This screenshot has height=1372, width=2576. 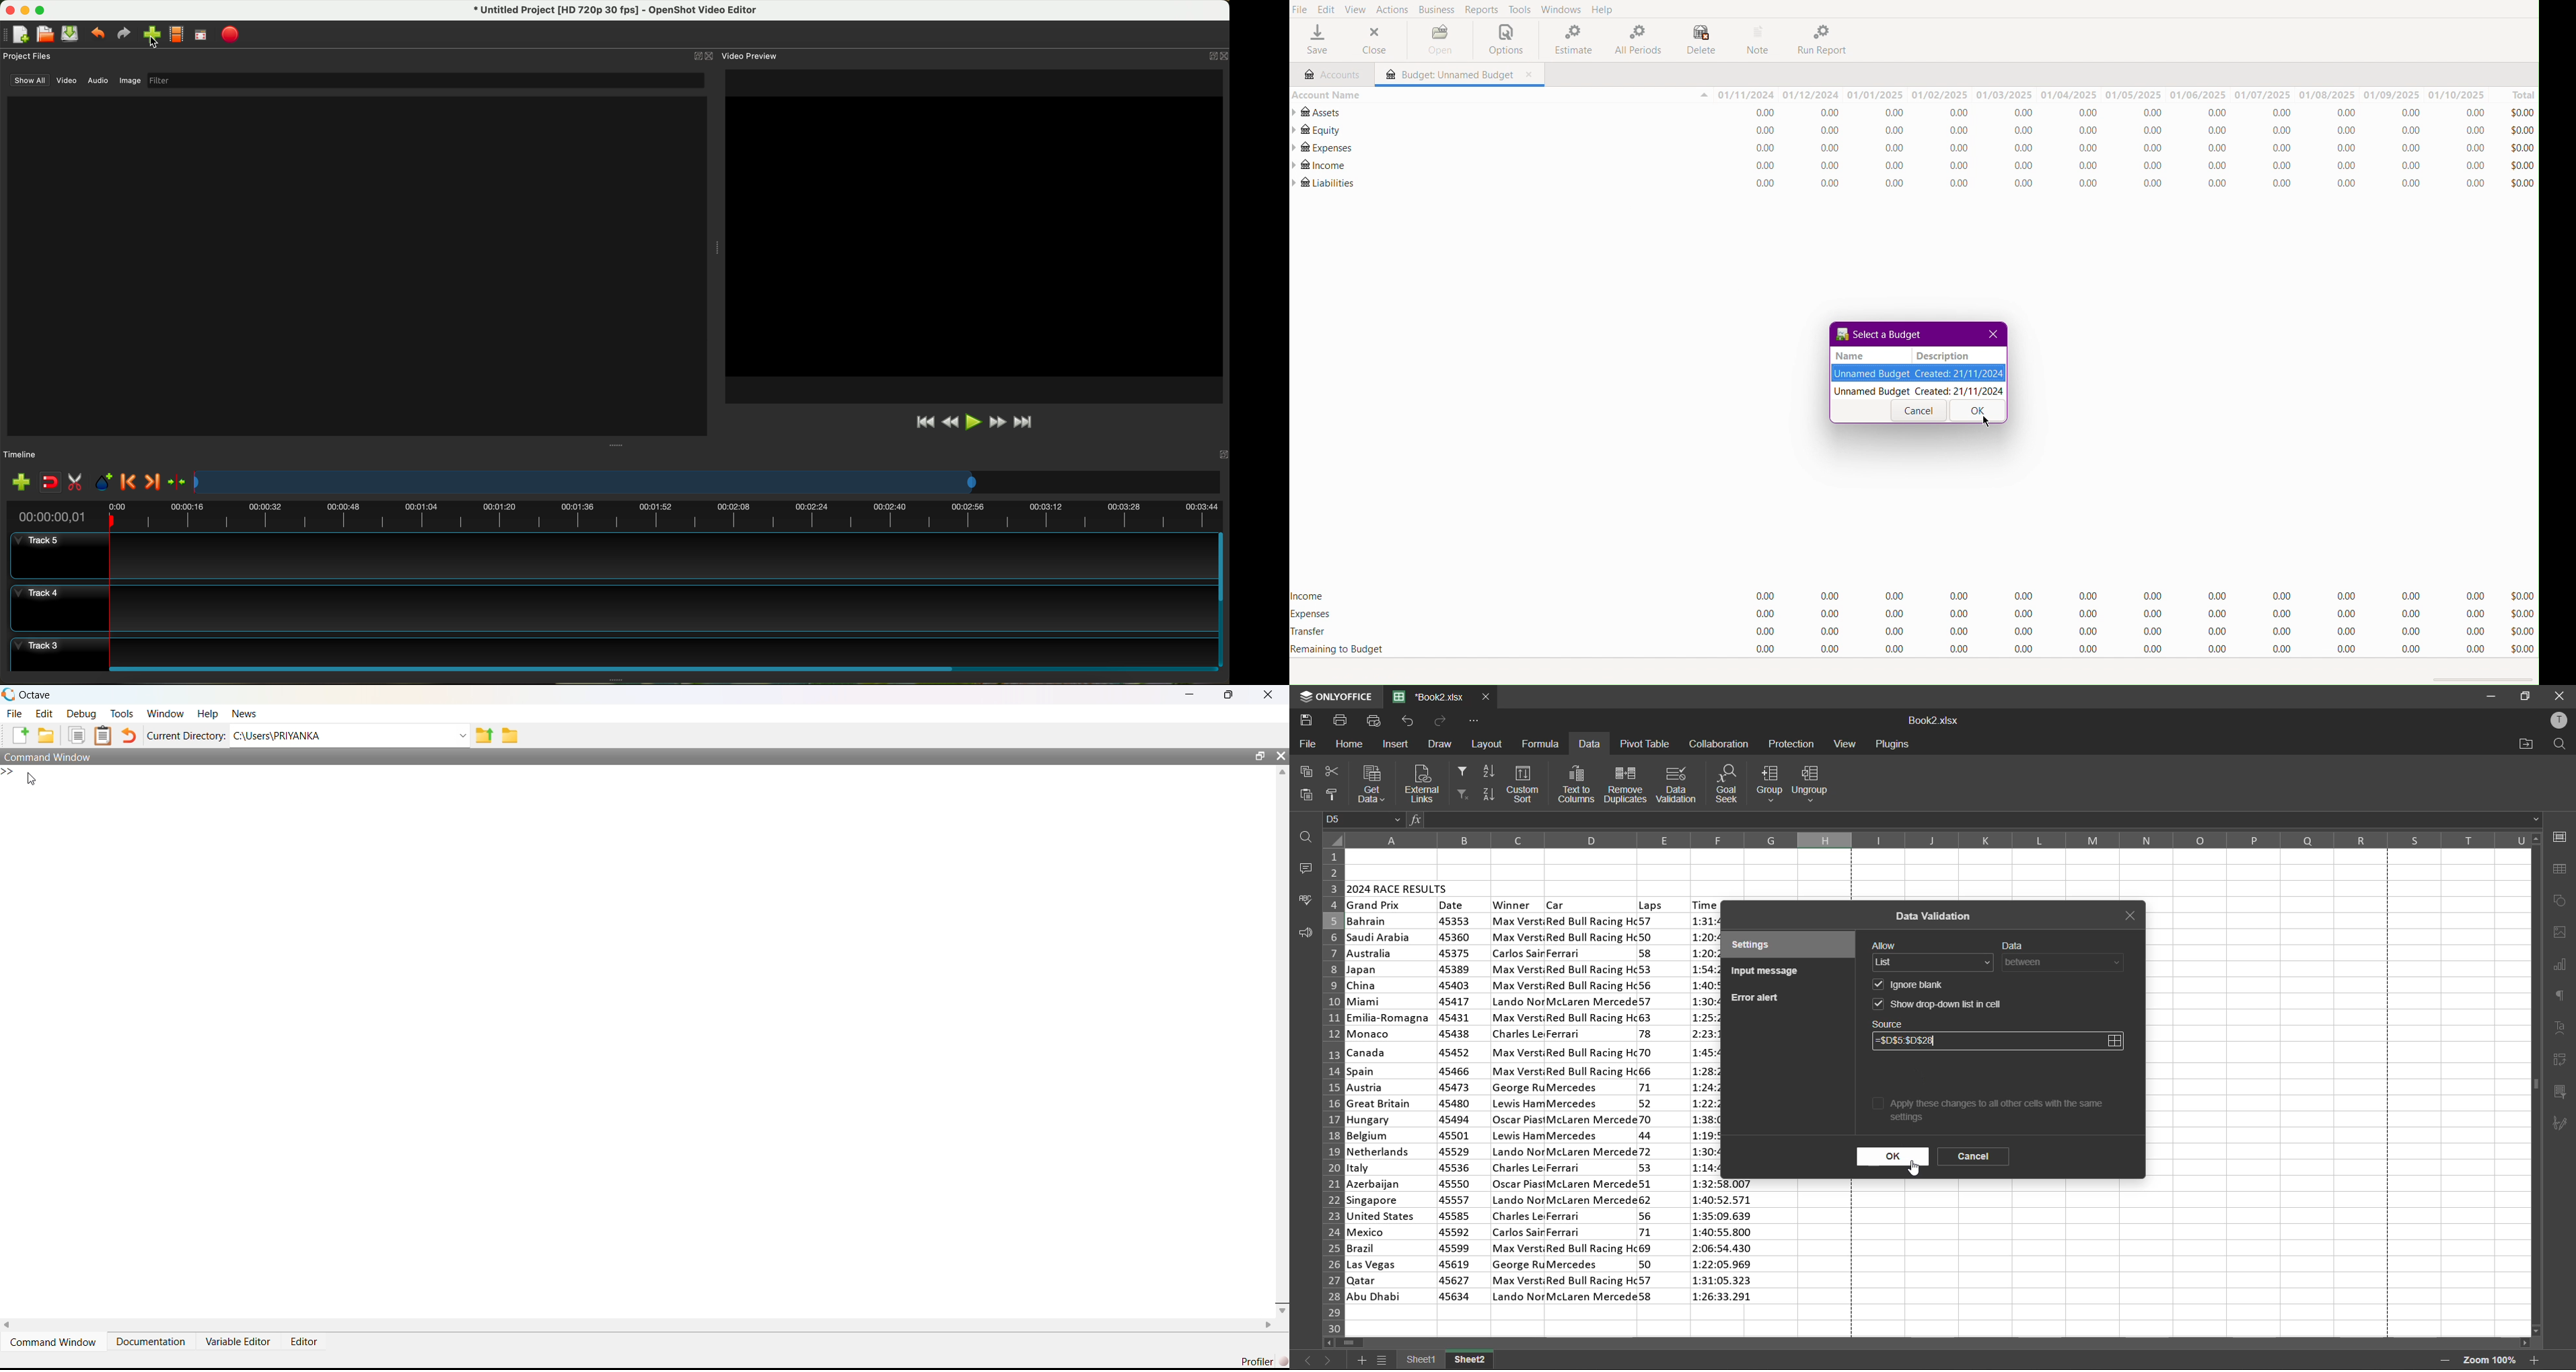 I want to click on paste, so click(x=1305, y=796).